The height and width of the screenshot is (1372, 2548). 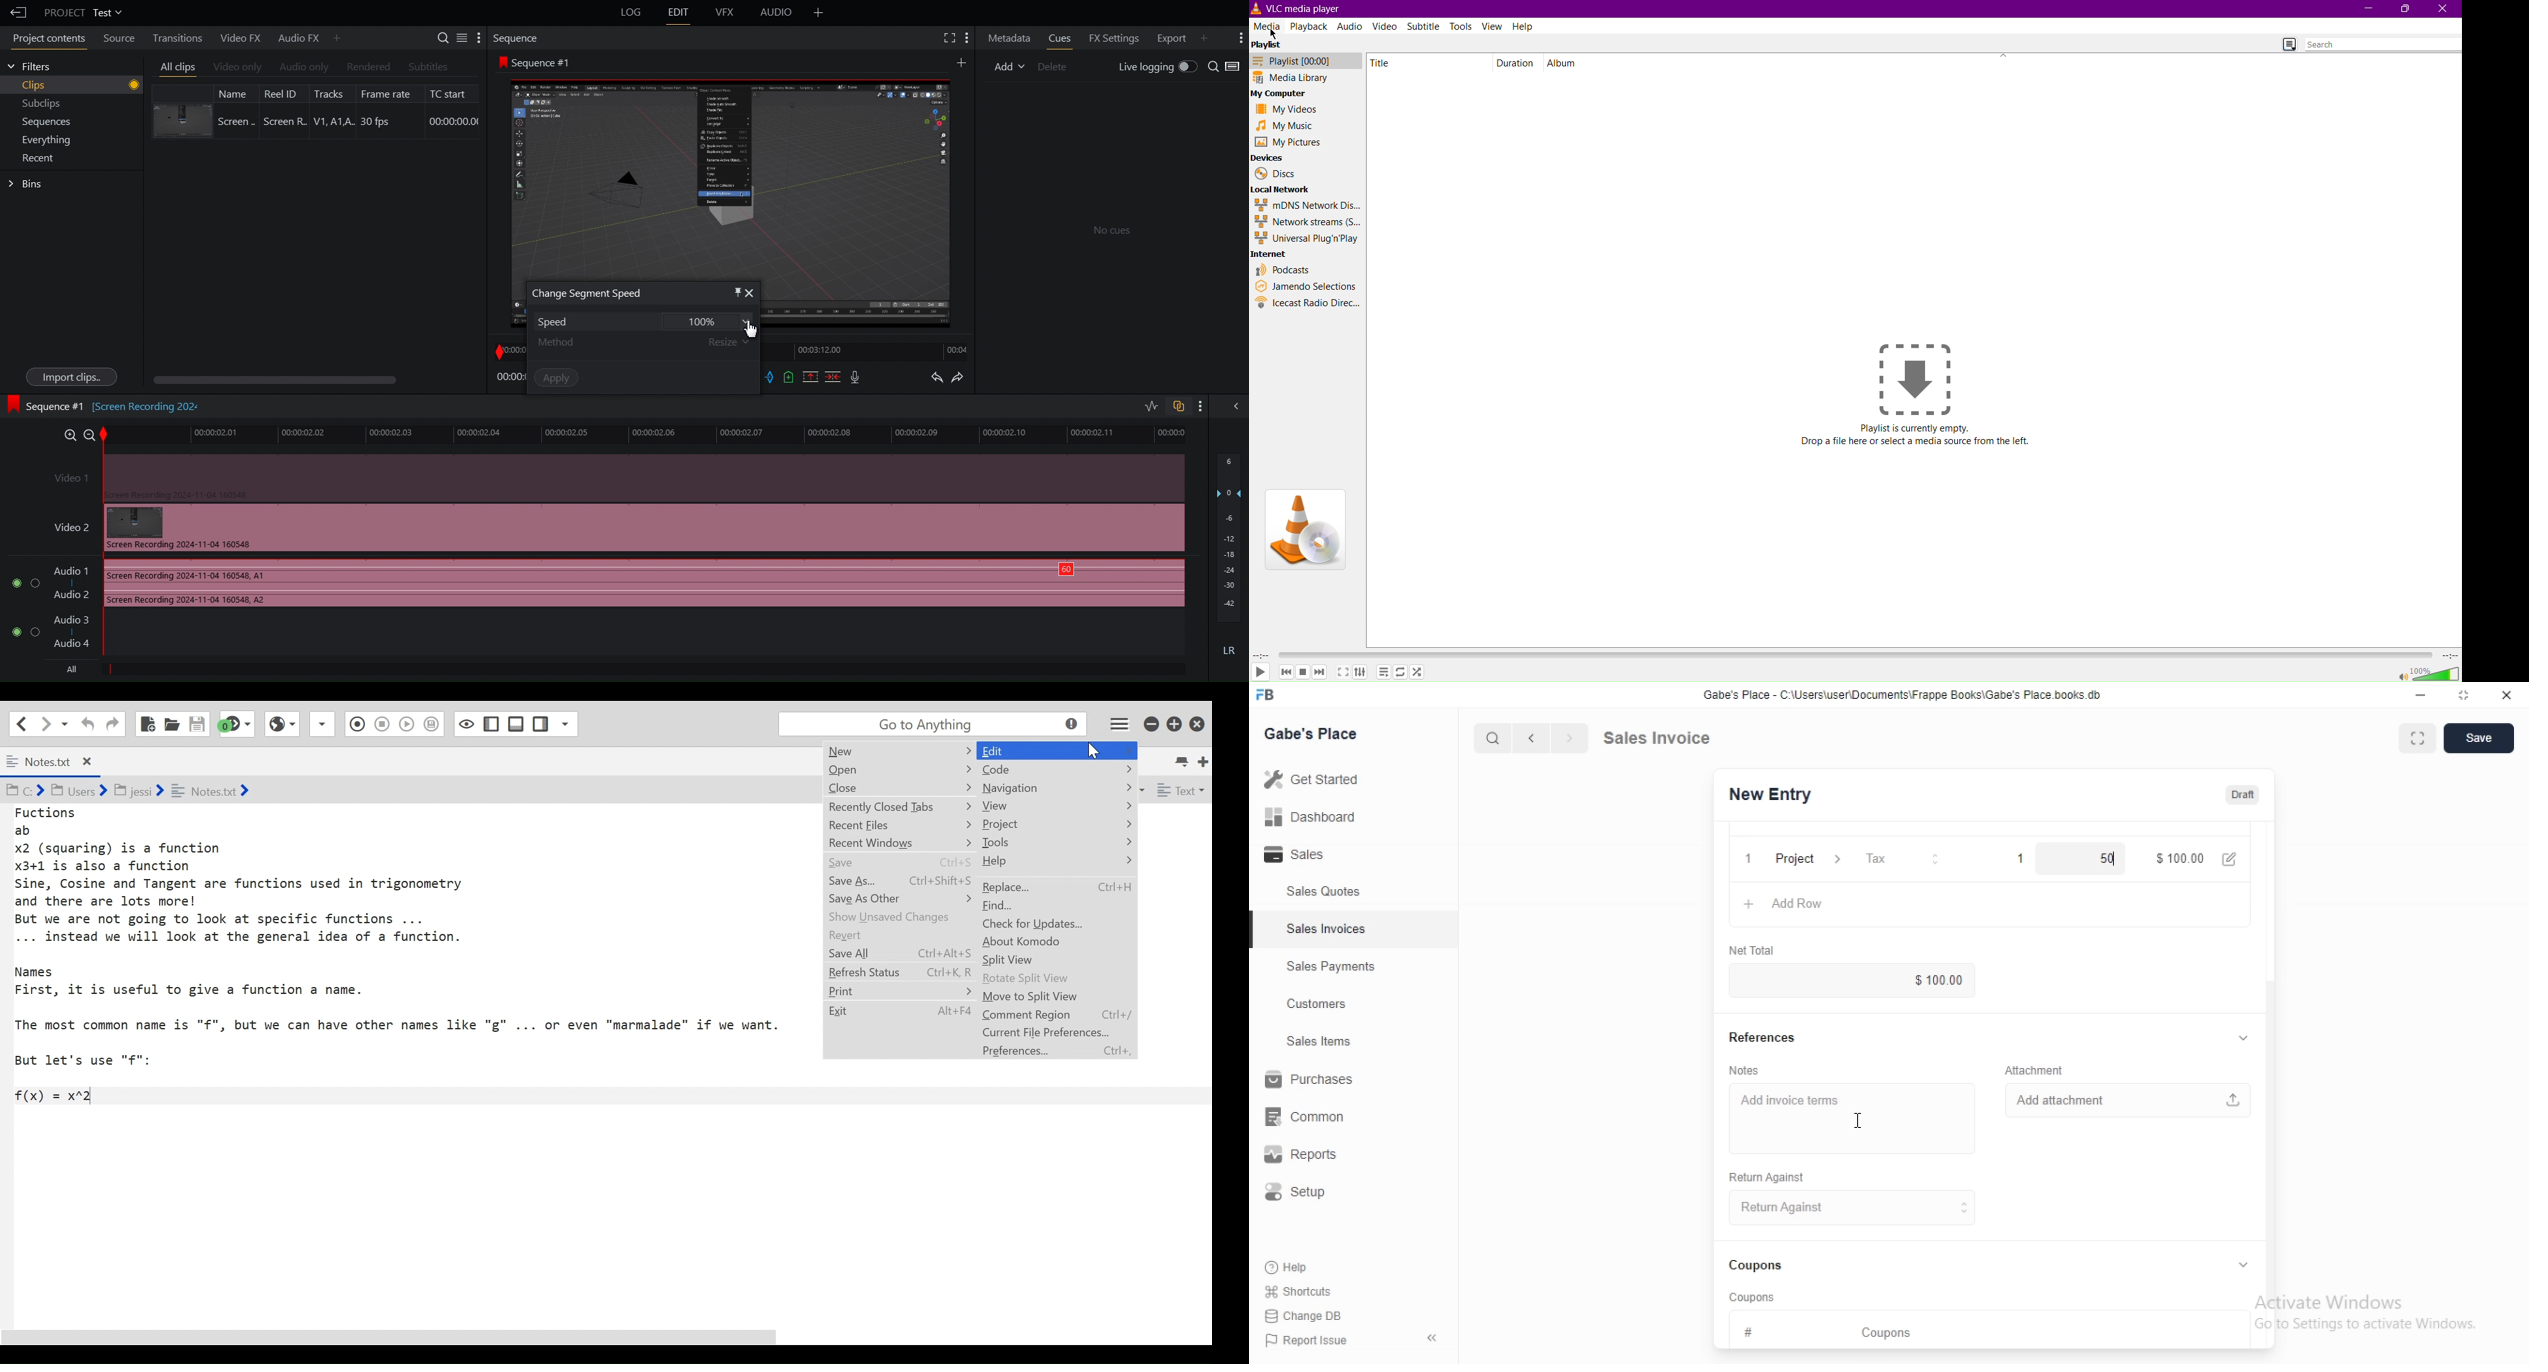 I want to click on Scroll bar, so click(x=297, y=380).